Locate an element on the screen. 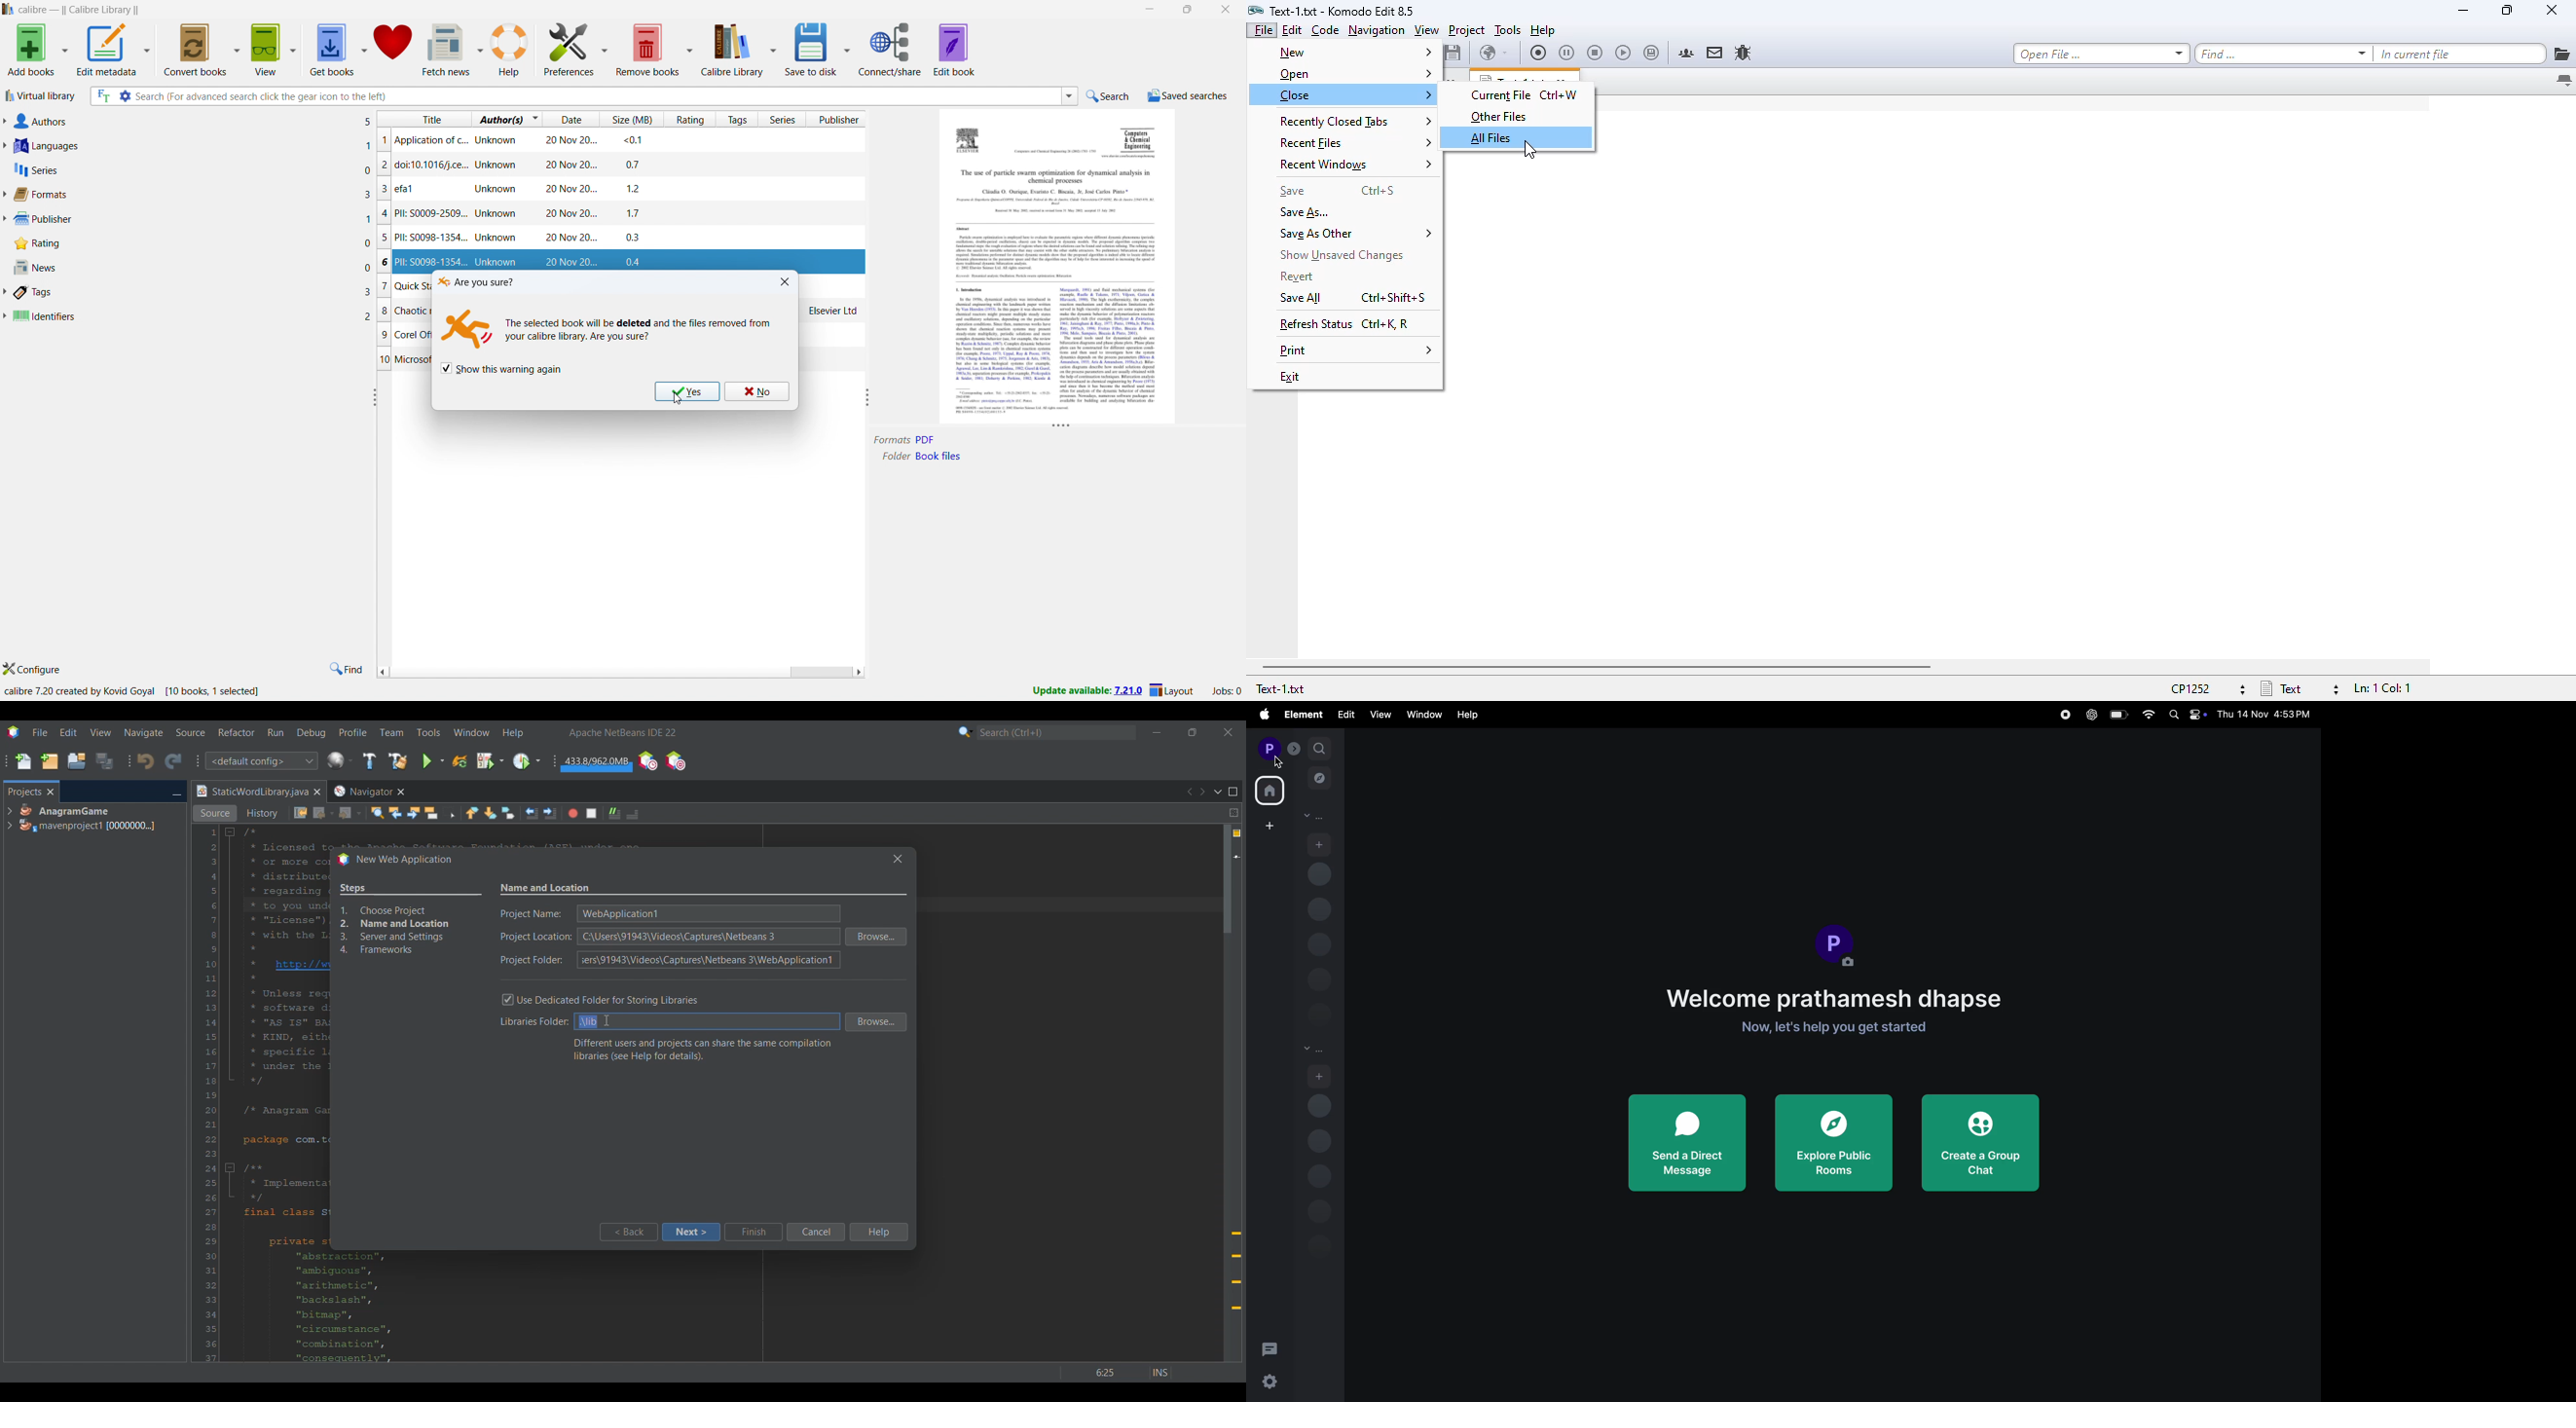  create a group chat is located at coordinates (1979, 1141).